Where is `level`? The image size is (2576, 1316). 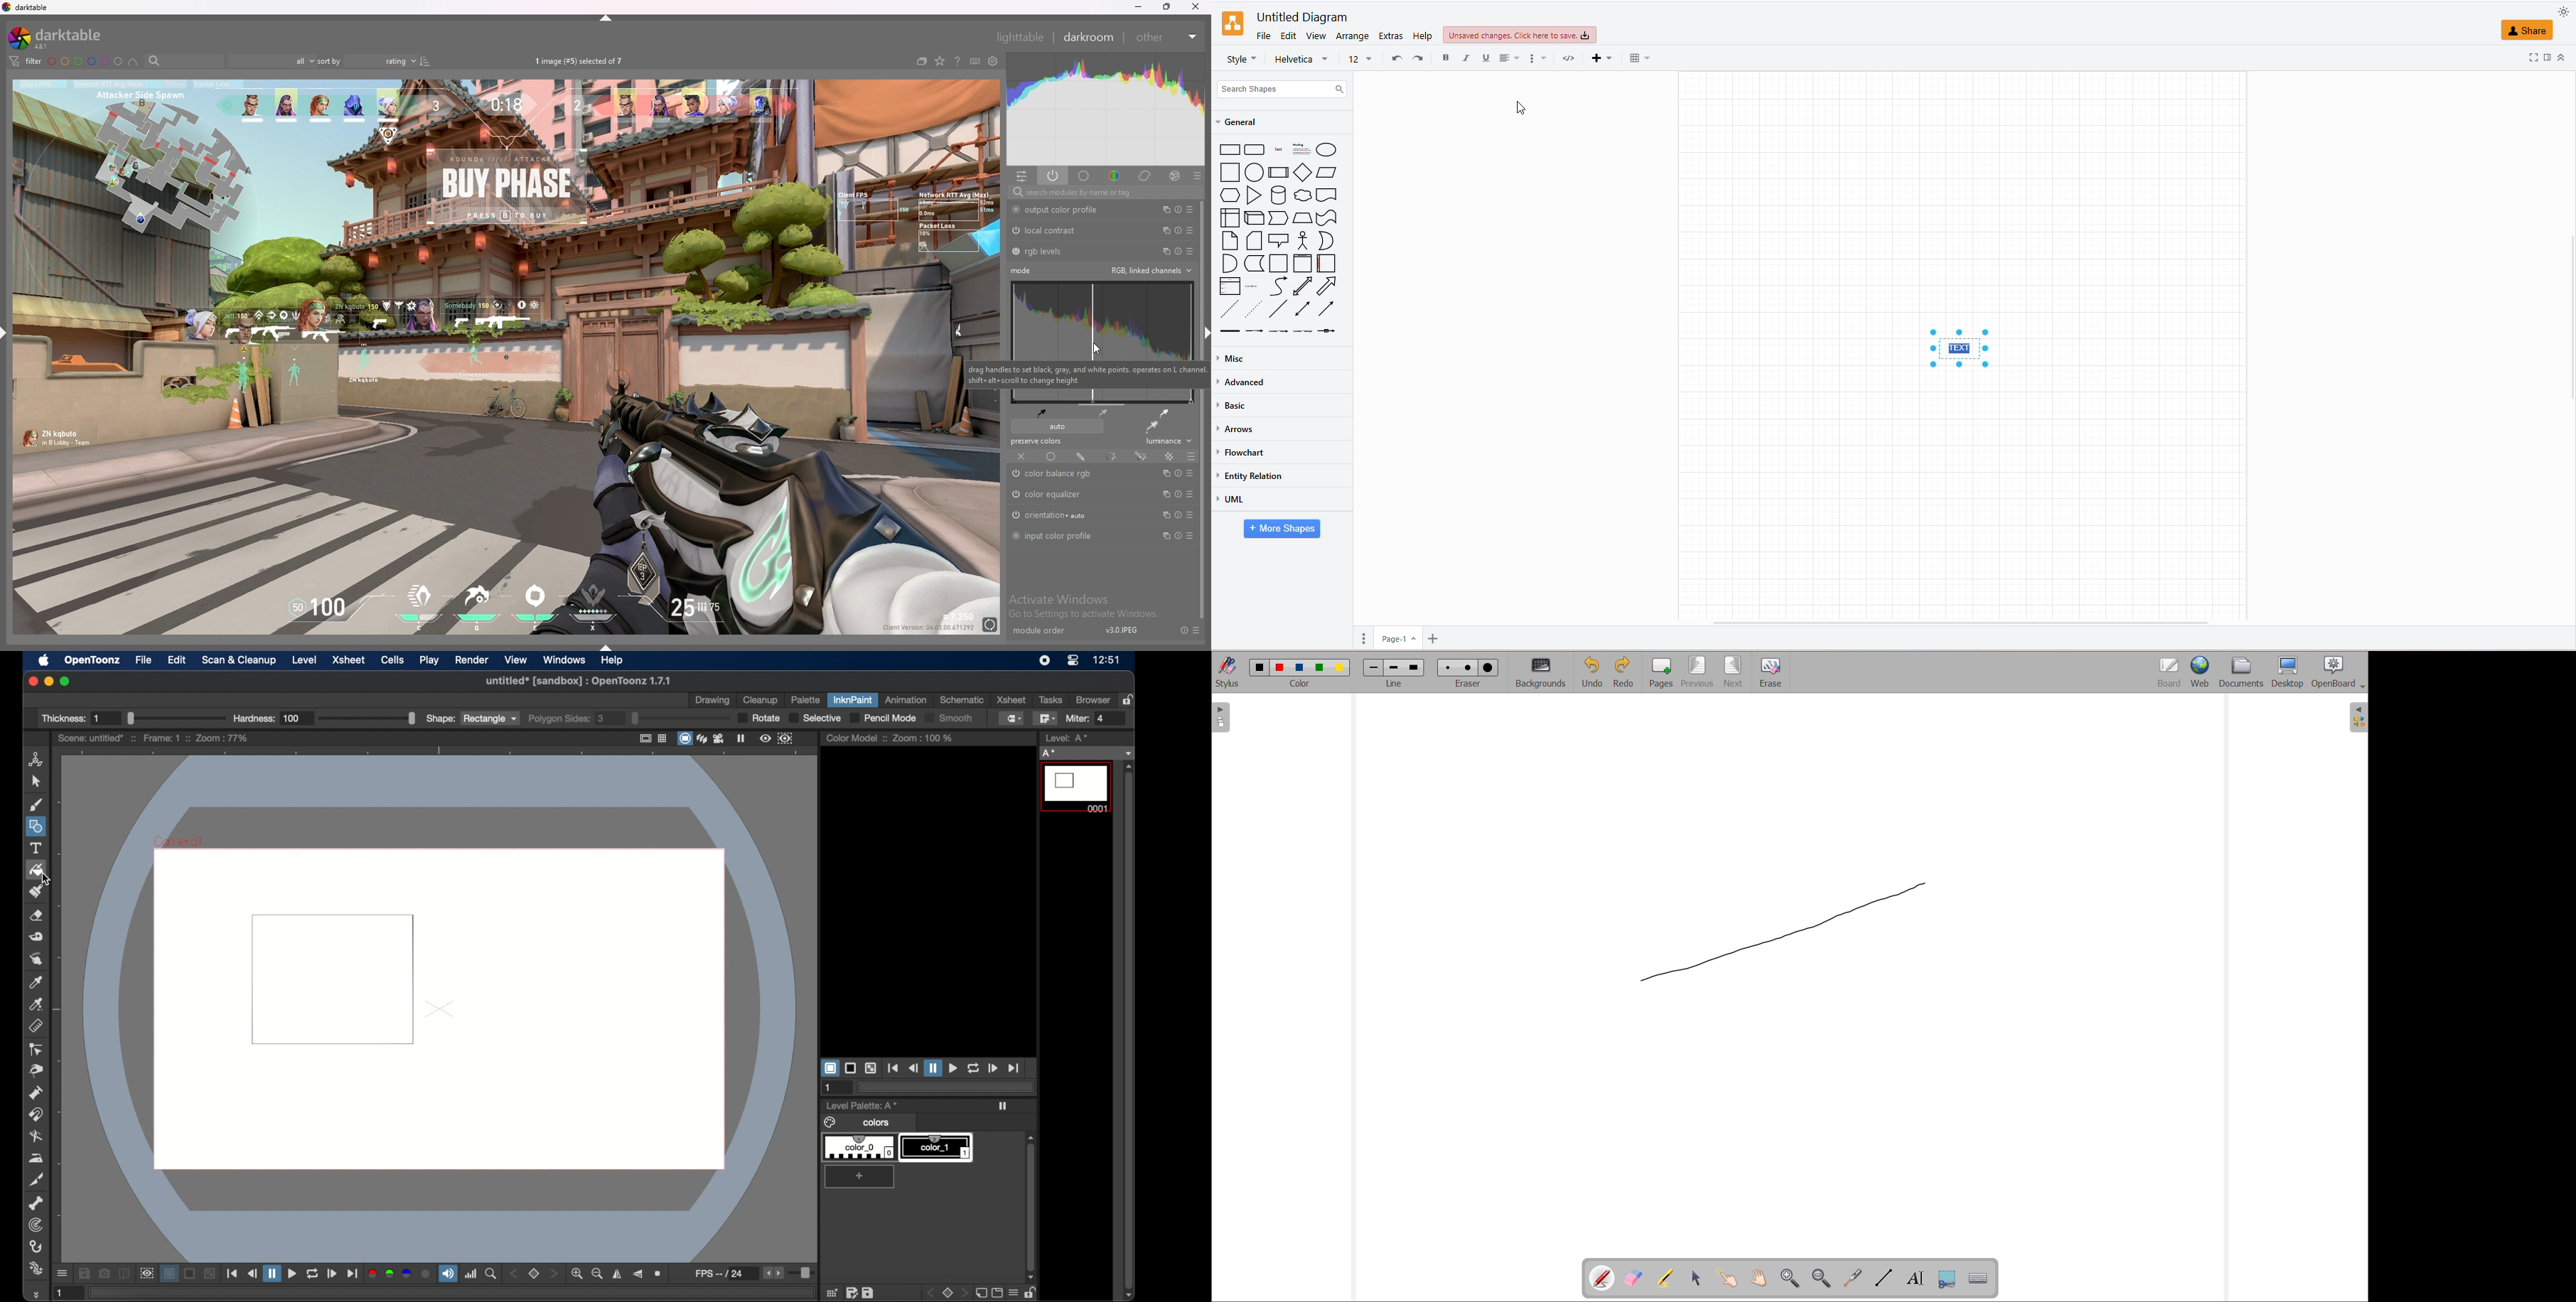 level is located at coordinates (304, 660).